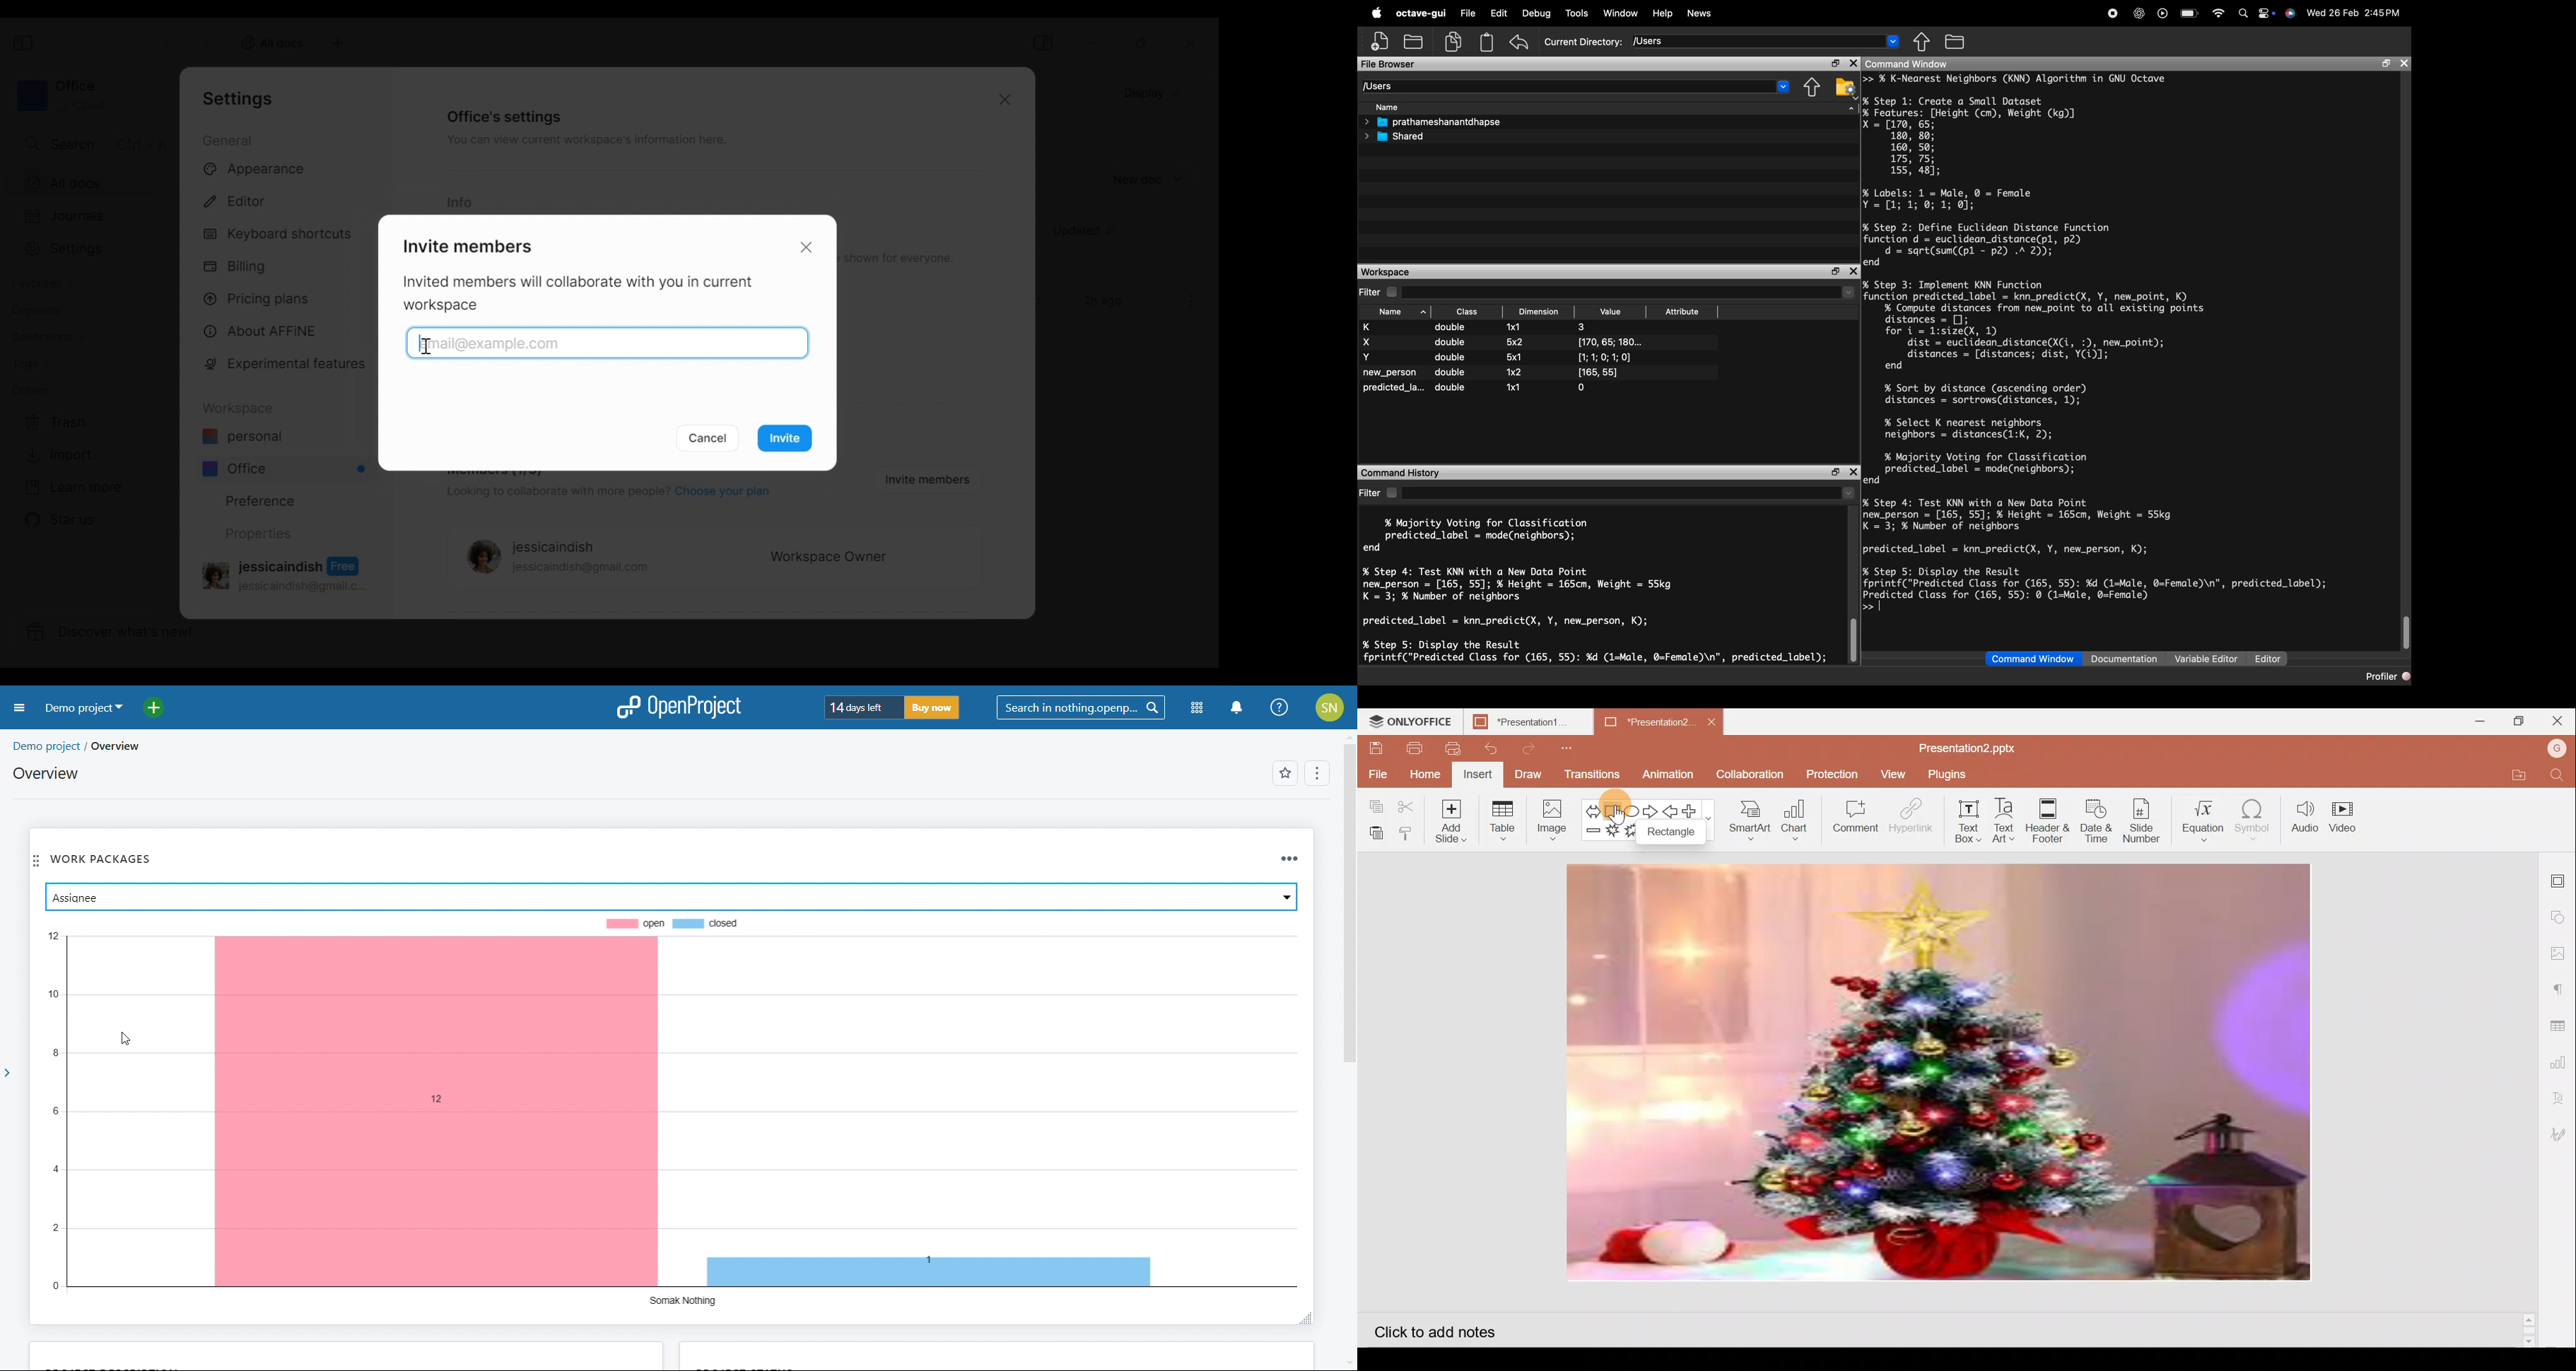 The width and height of the screenshot is (2576, 1372). I want to click on More options, so click(1192, 301).